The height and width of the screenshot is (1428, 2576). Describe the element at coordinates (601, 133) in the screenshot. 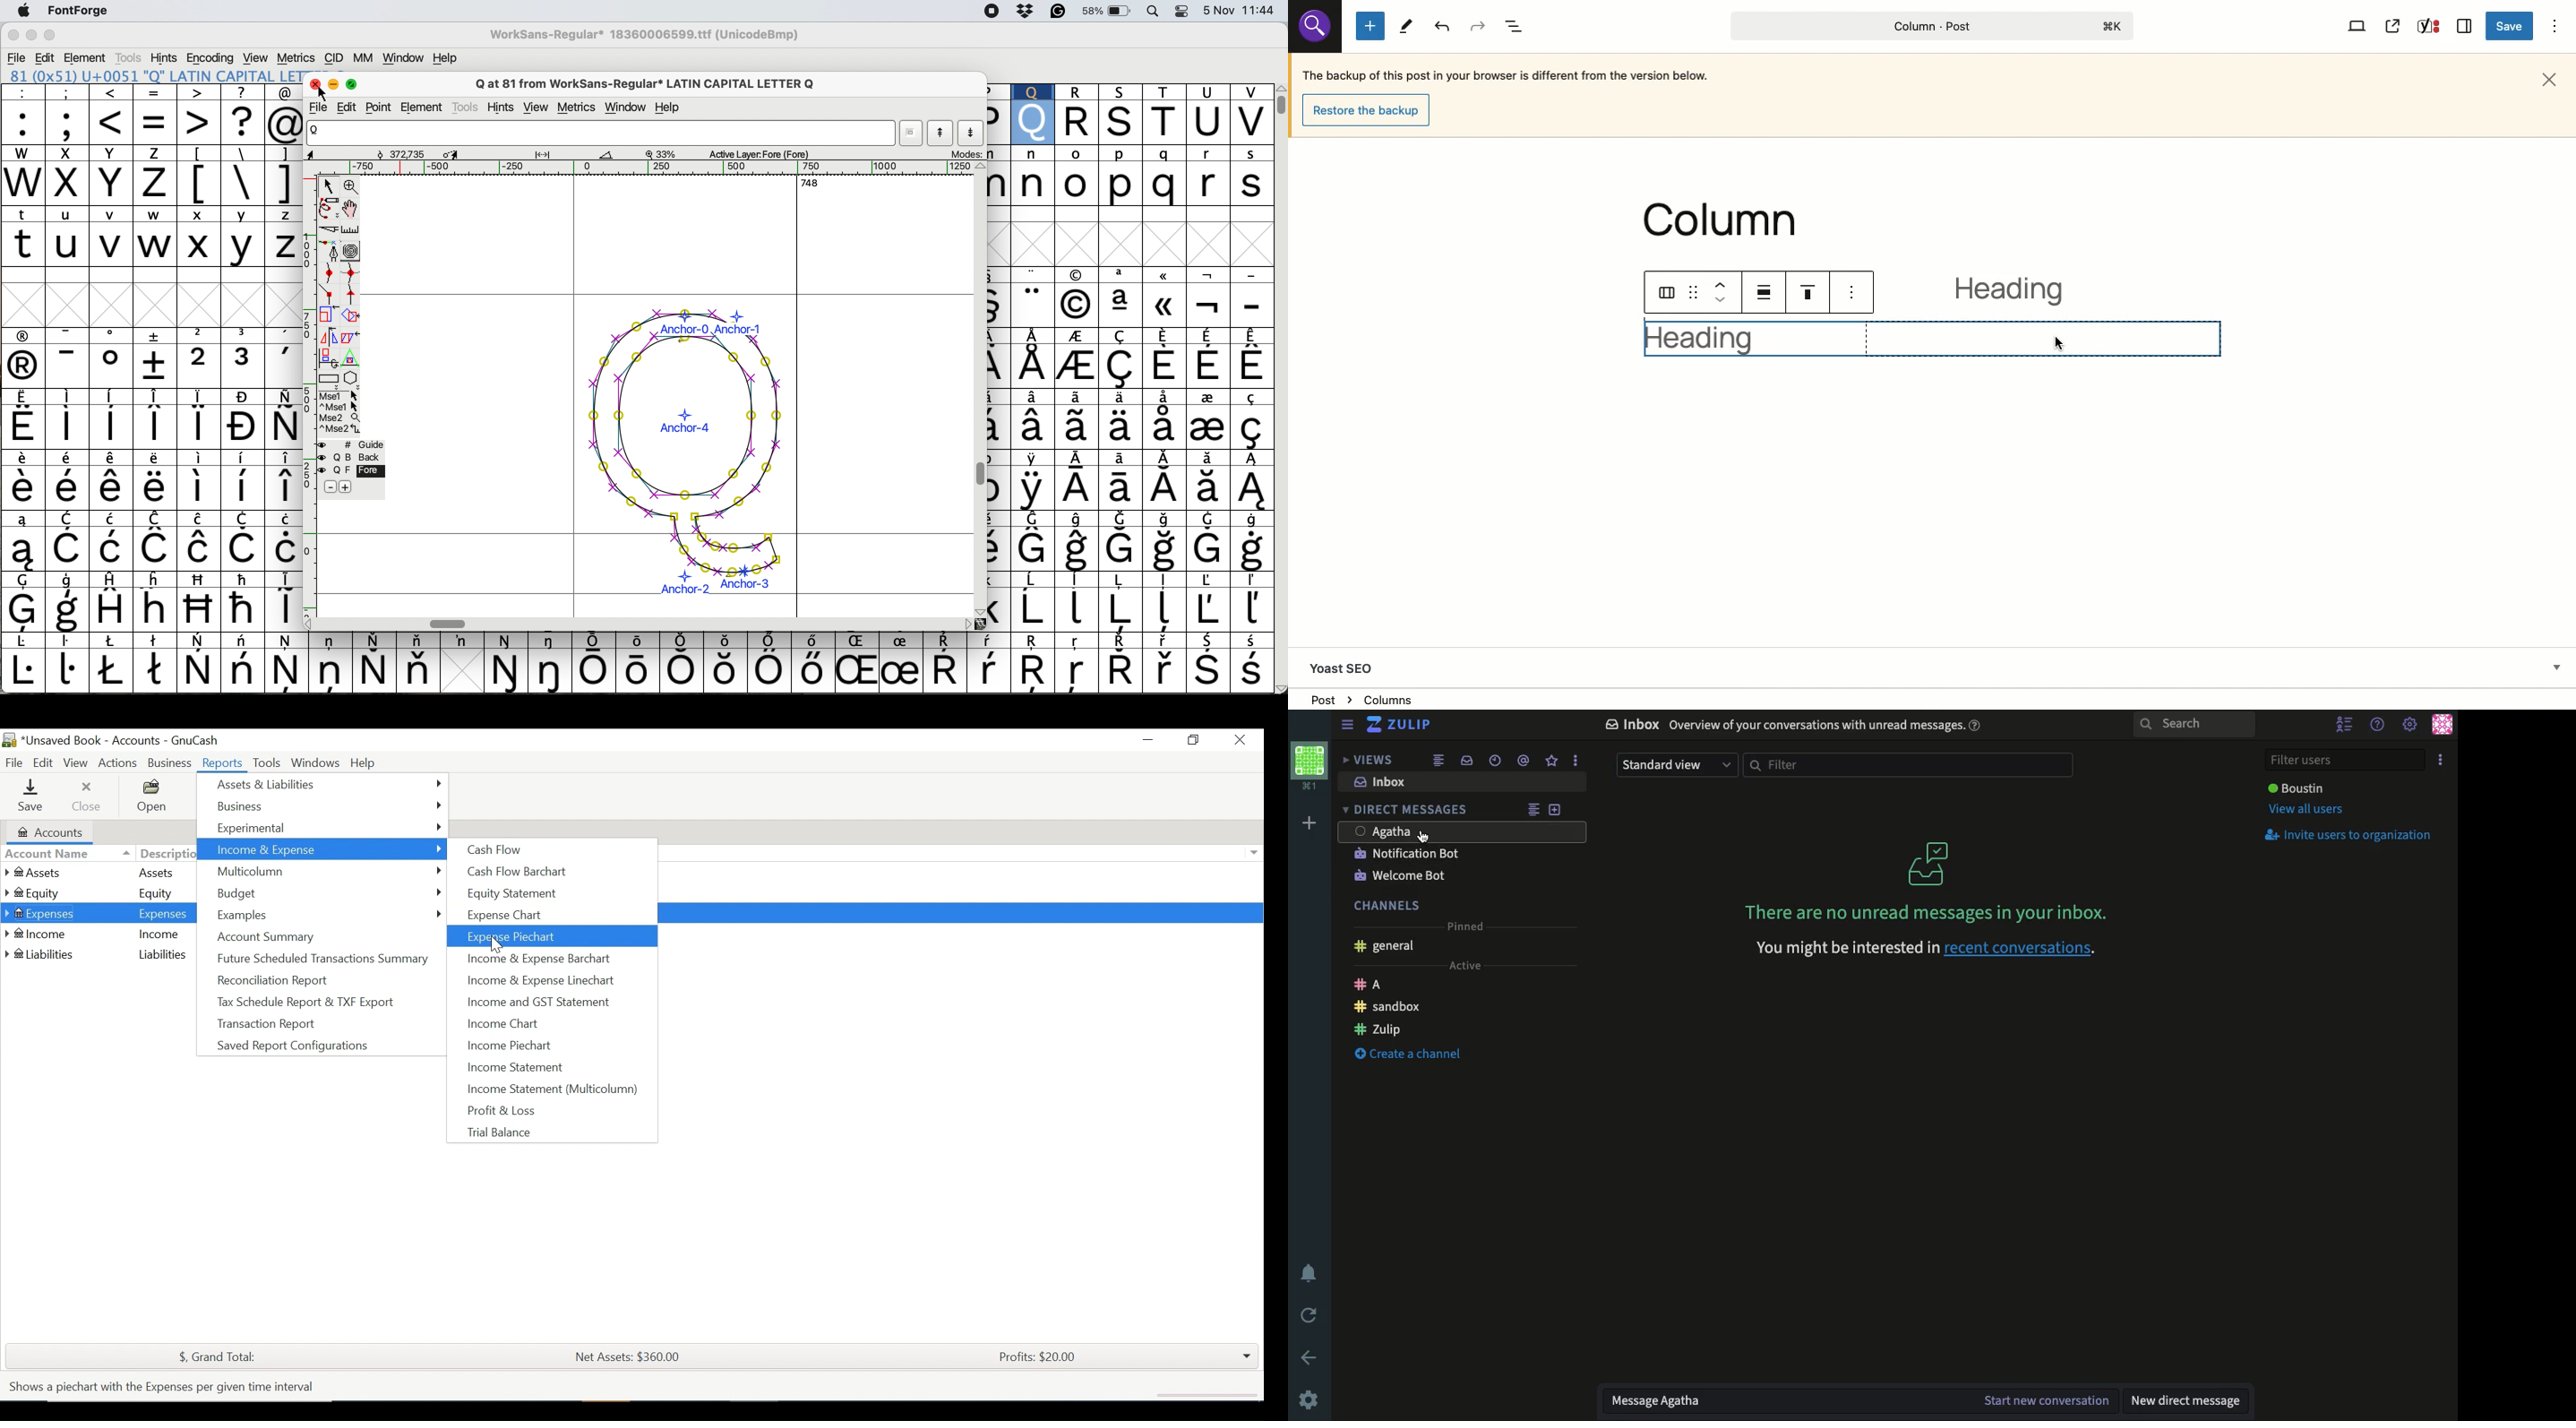

I see `glyph name` at that location.